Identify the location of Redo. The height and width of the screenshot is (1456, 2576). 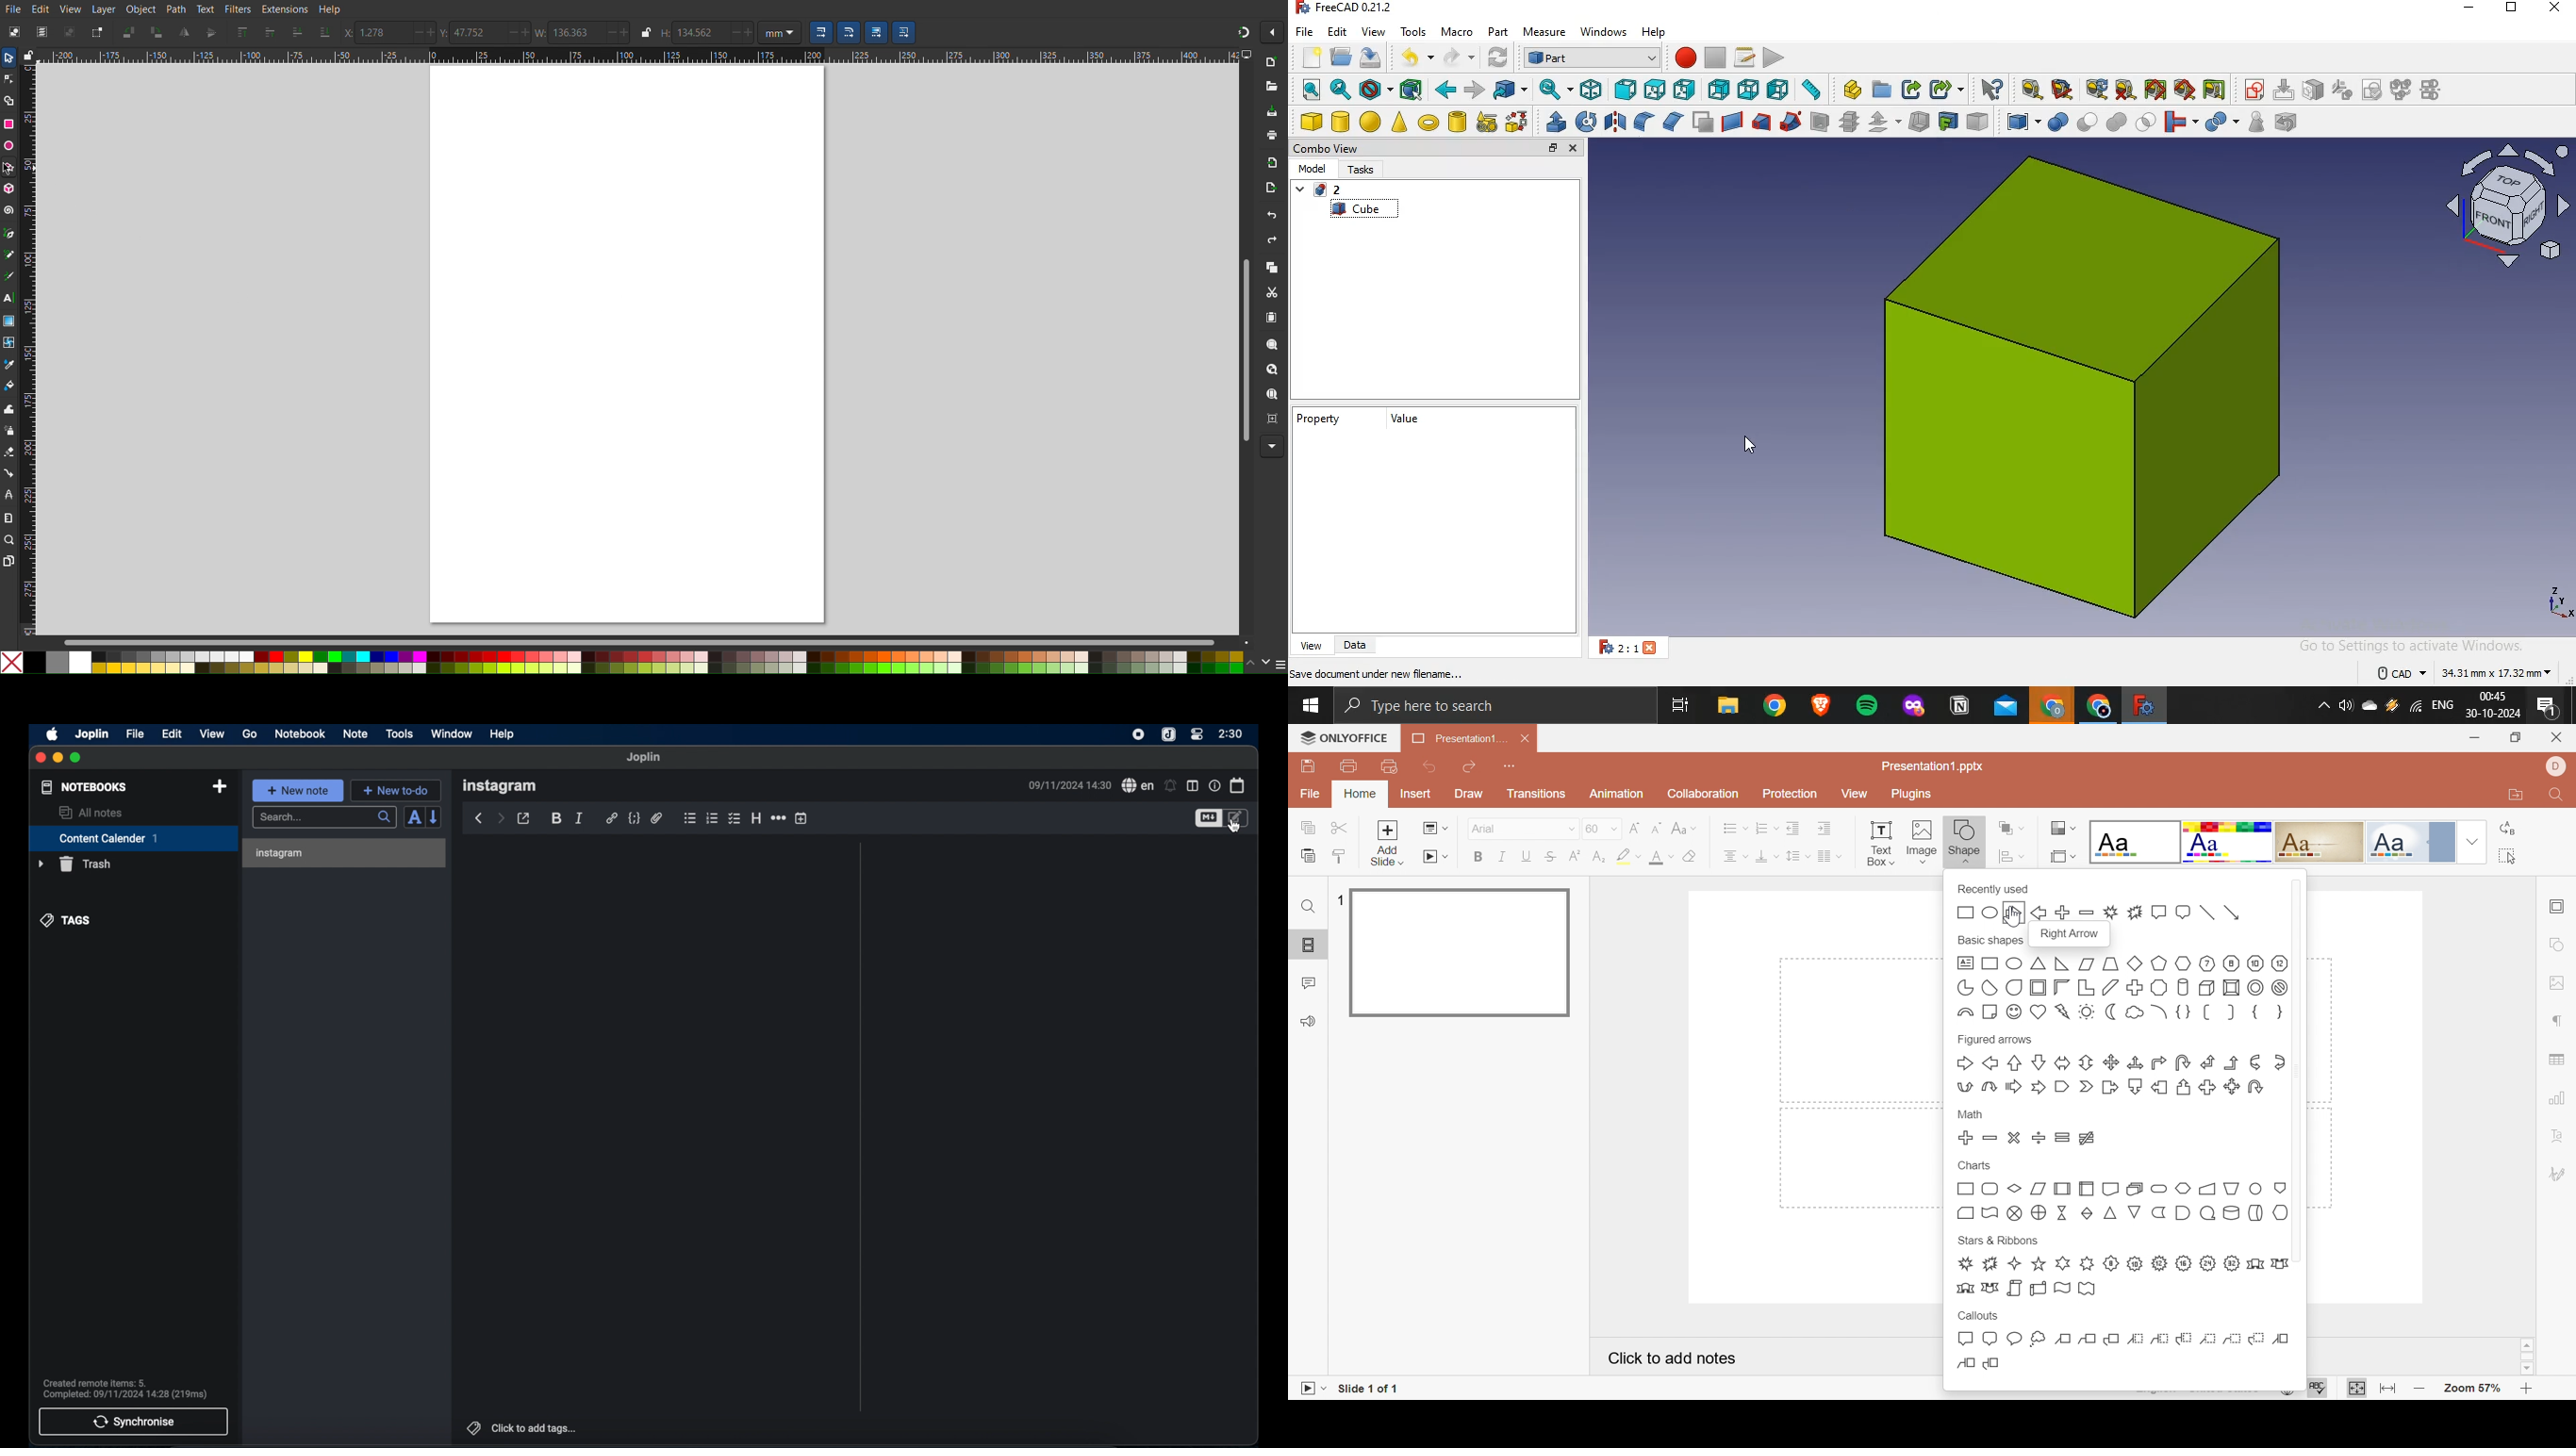
(1270, 241).